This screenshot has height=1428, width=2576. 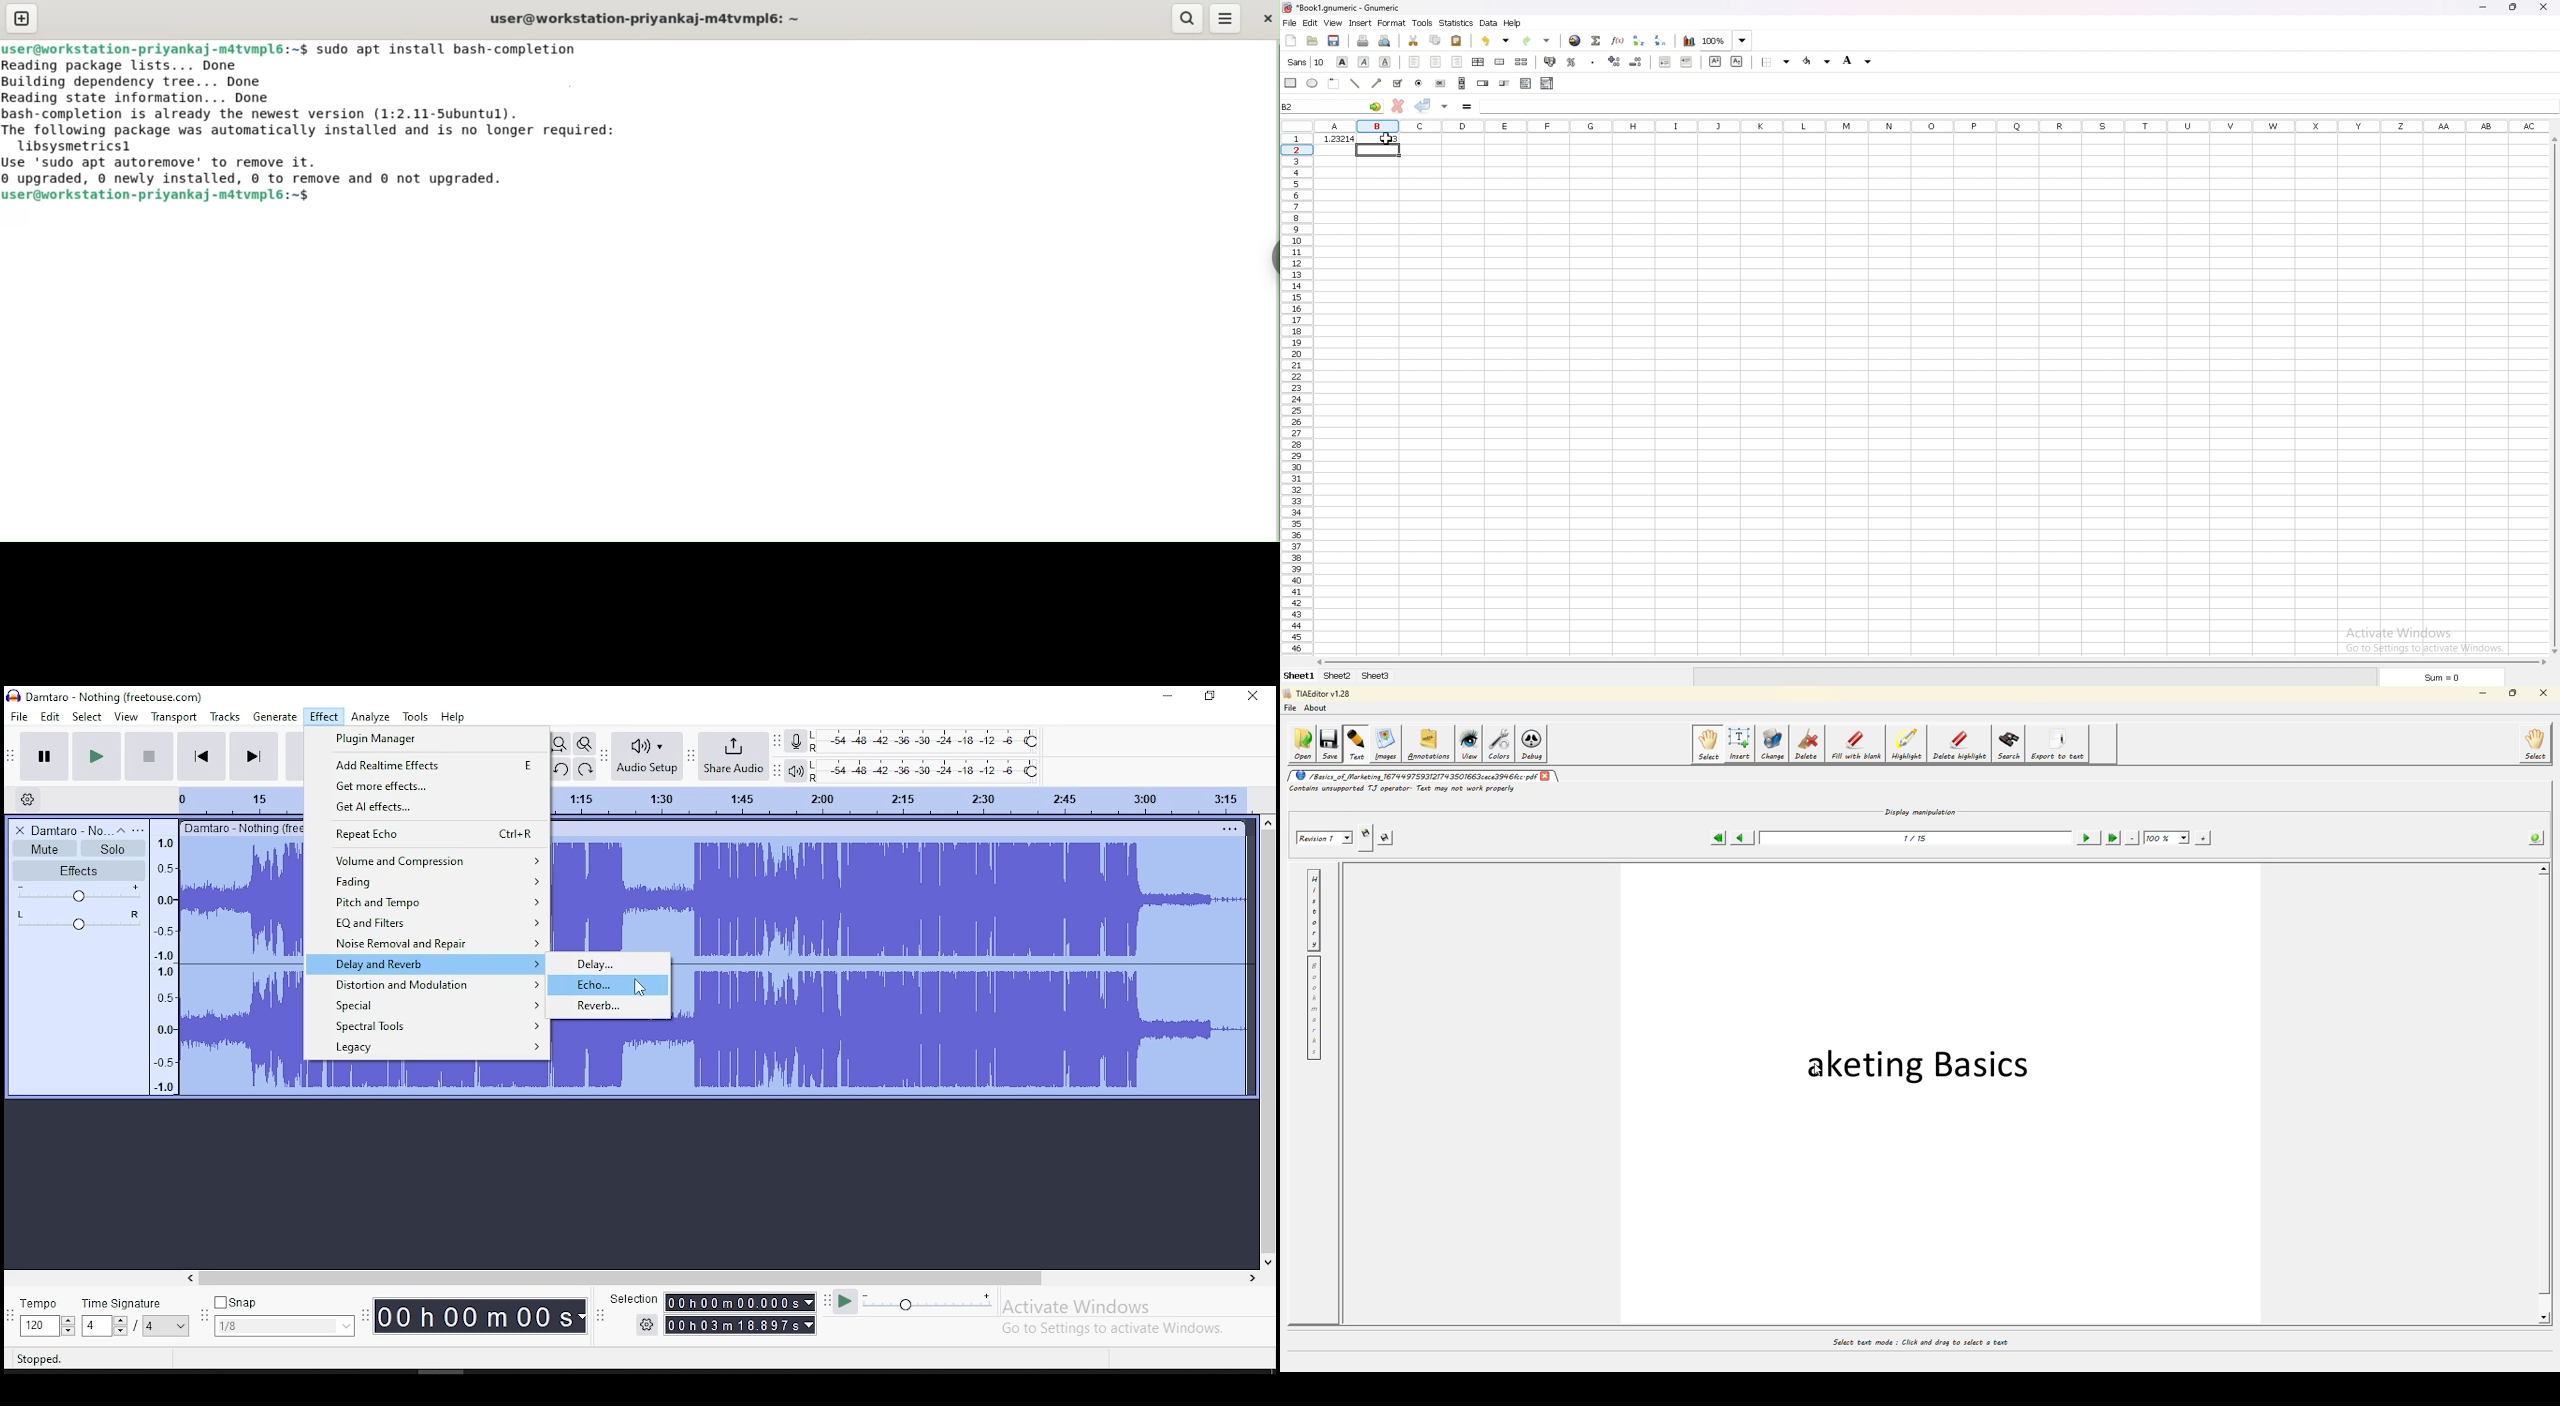 I want to click on open menu, so click(x=141, y=828).